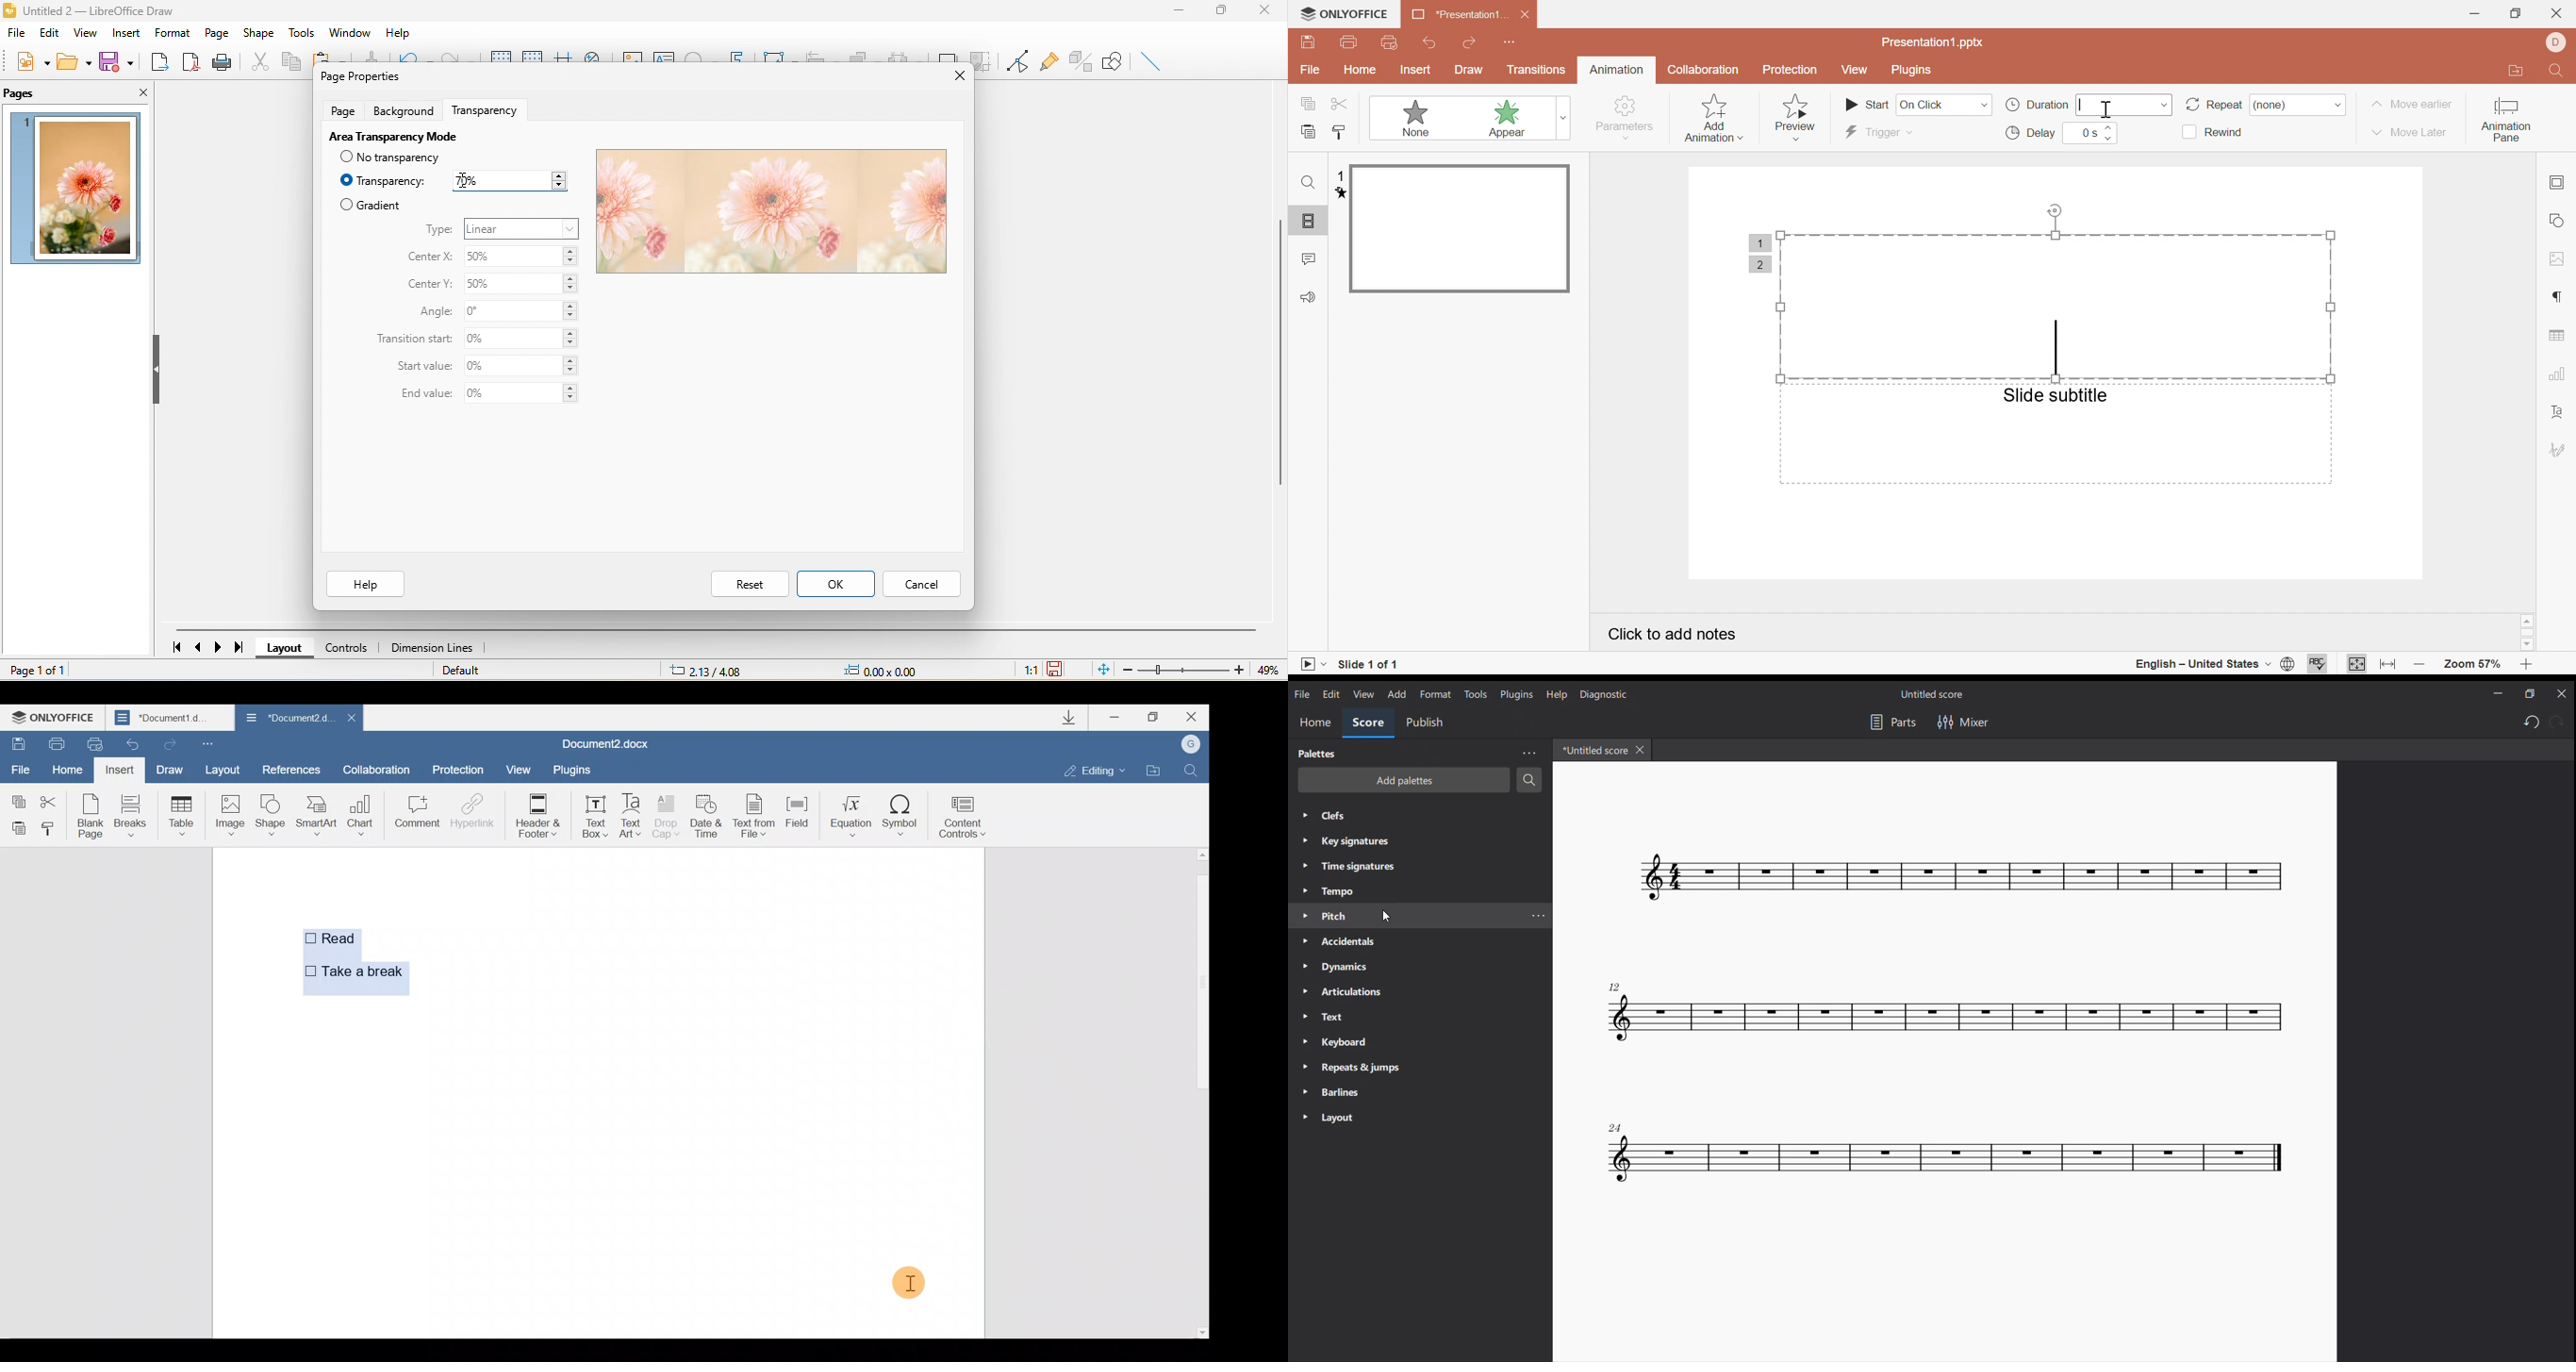  Describe the element at coordinates (570, 769) in the screenshot. I see `Plugins` at that location.